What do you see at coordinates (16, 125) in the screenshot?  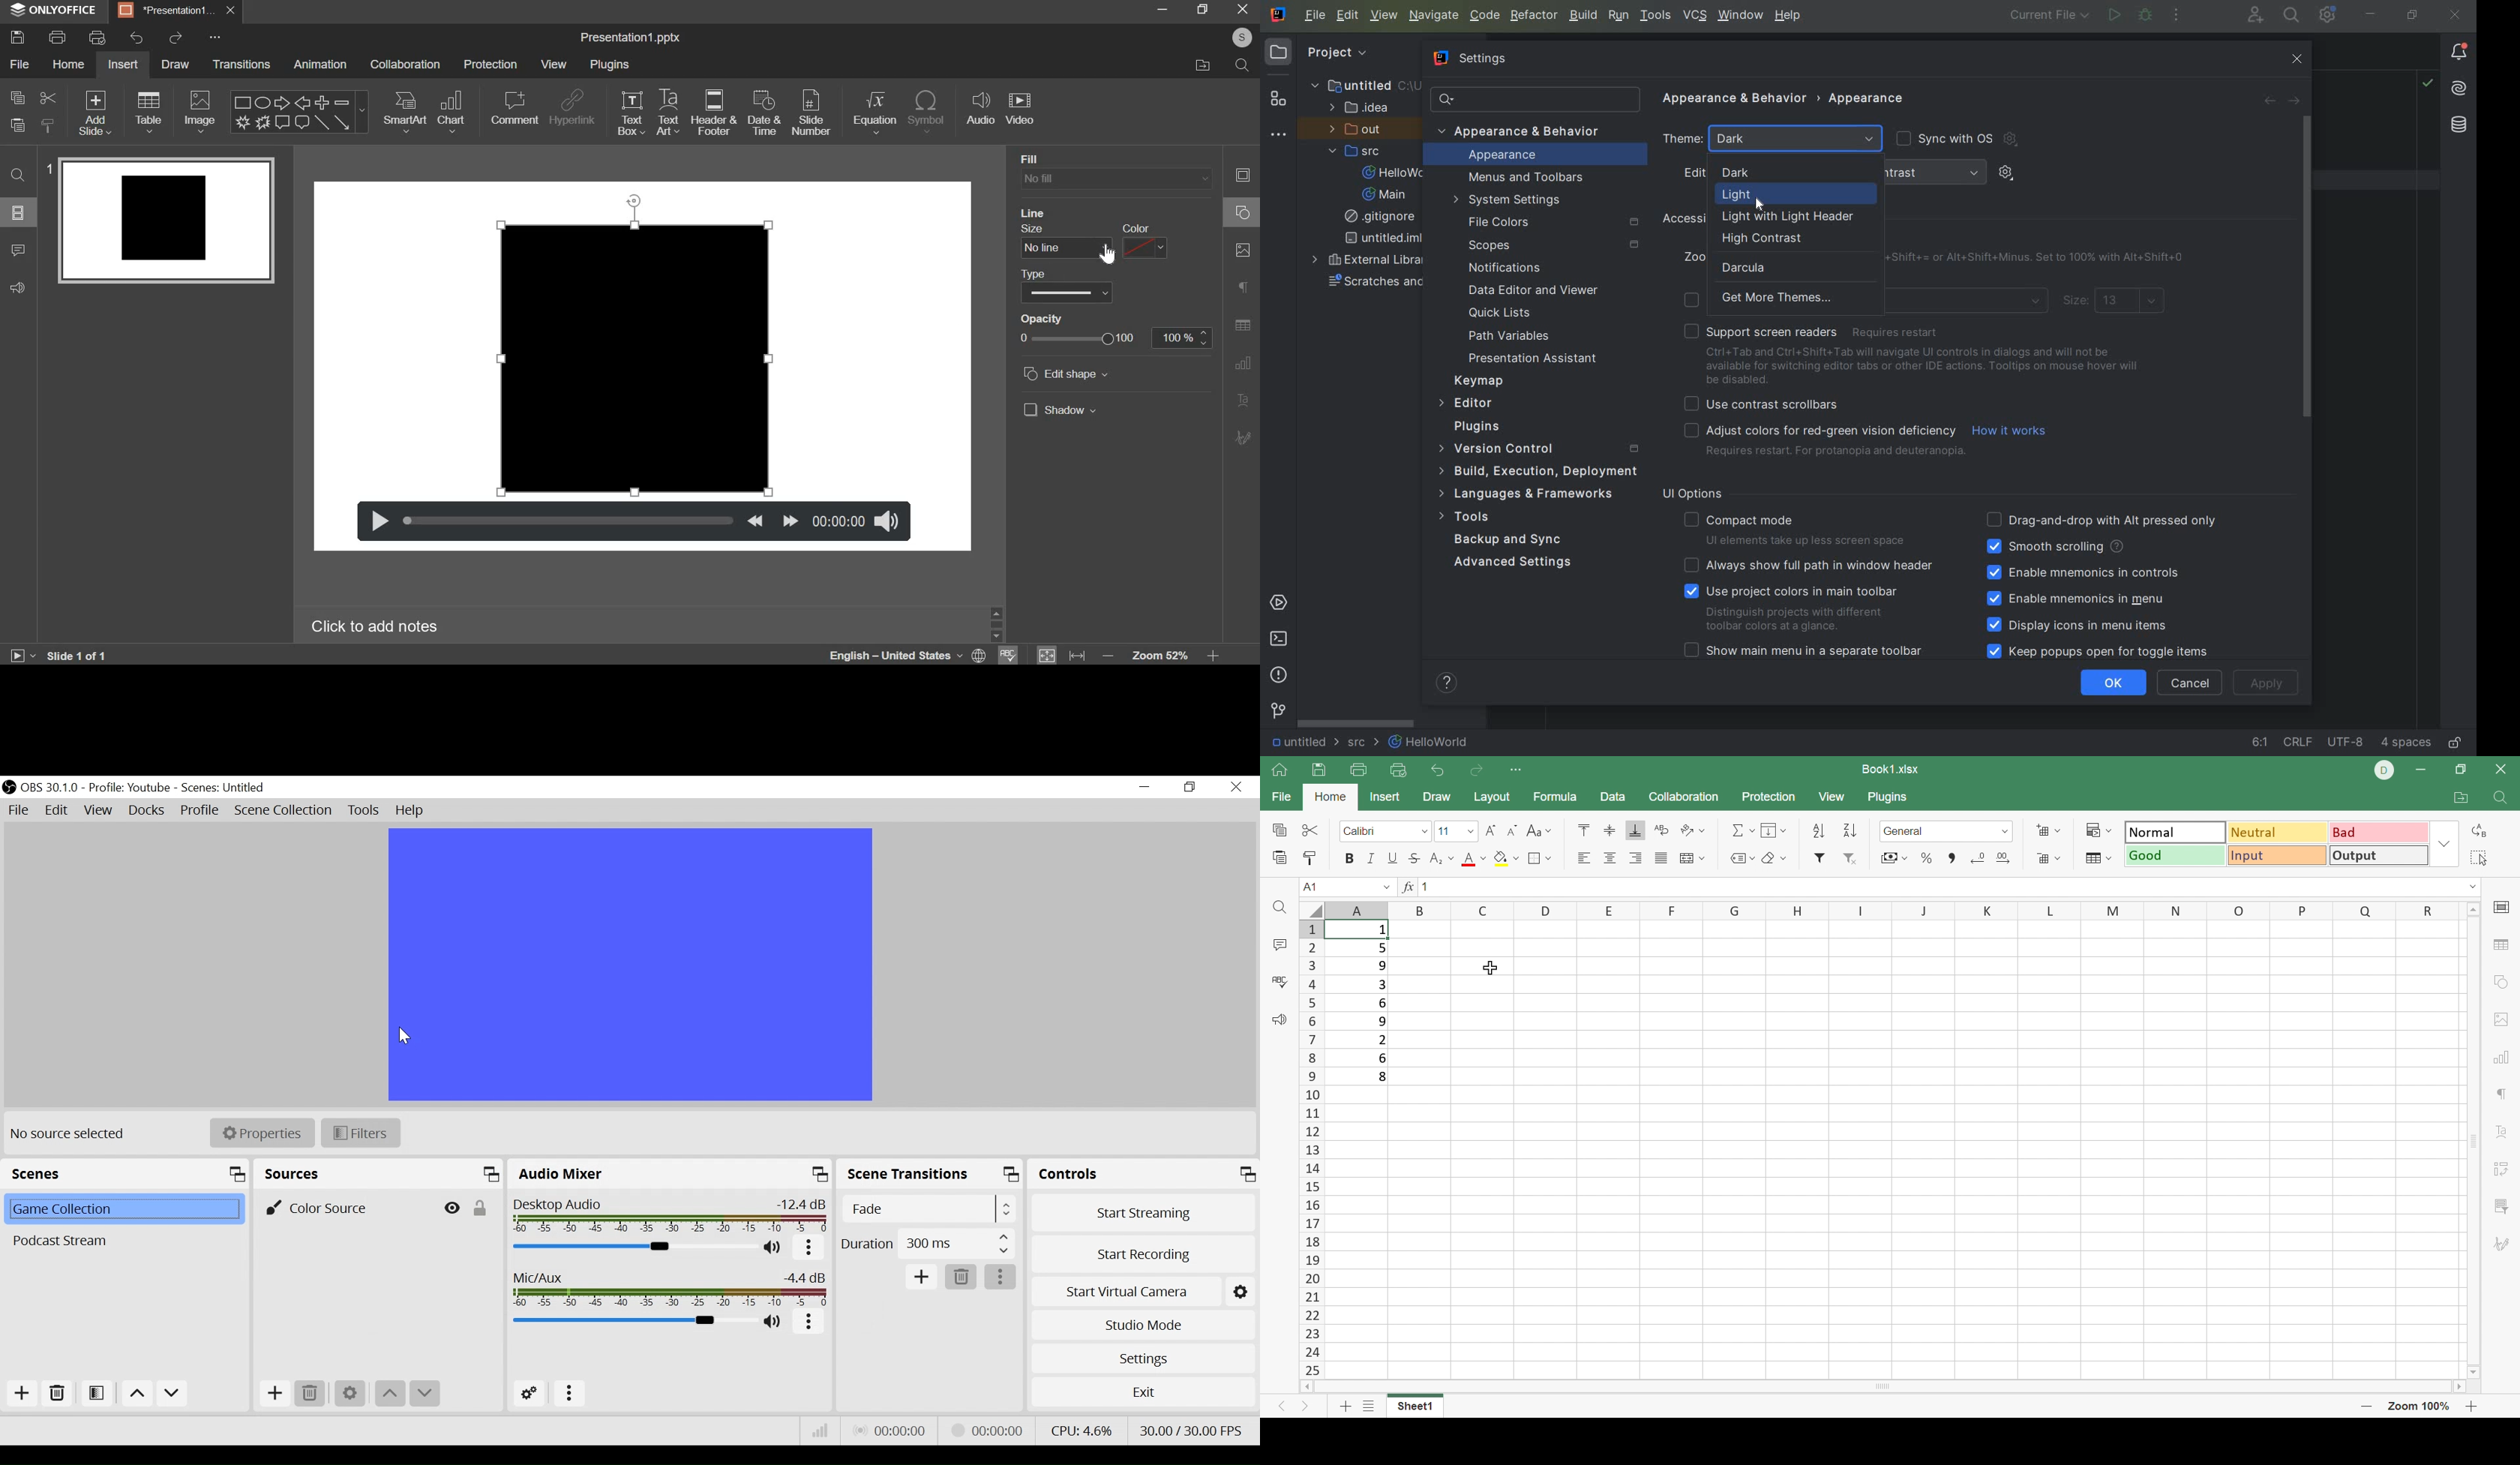 I see `paste` at bounding box center [16, 125].